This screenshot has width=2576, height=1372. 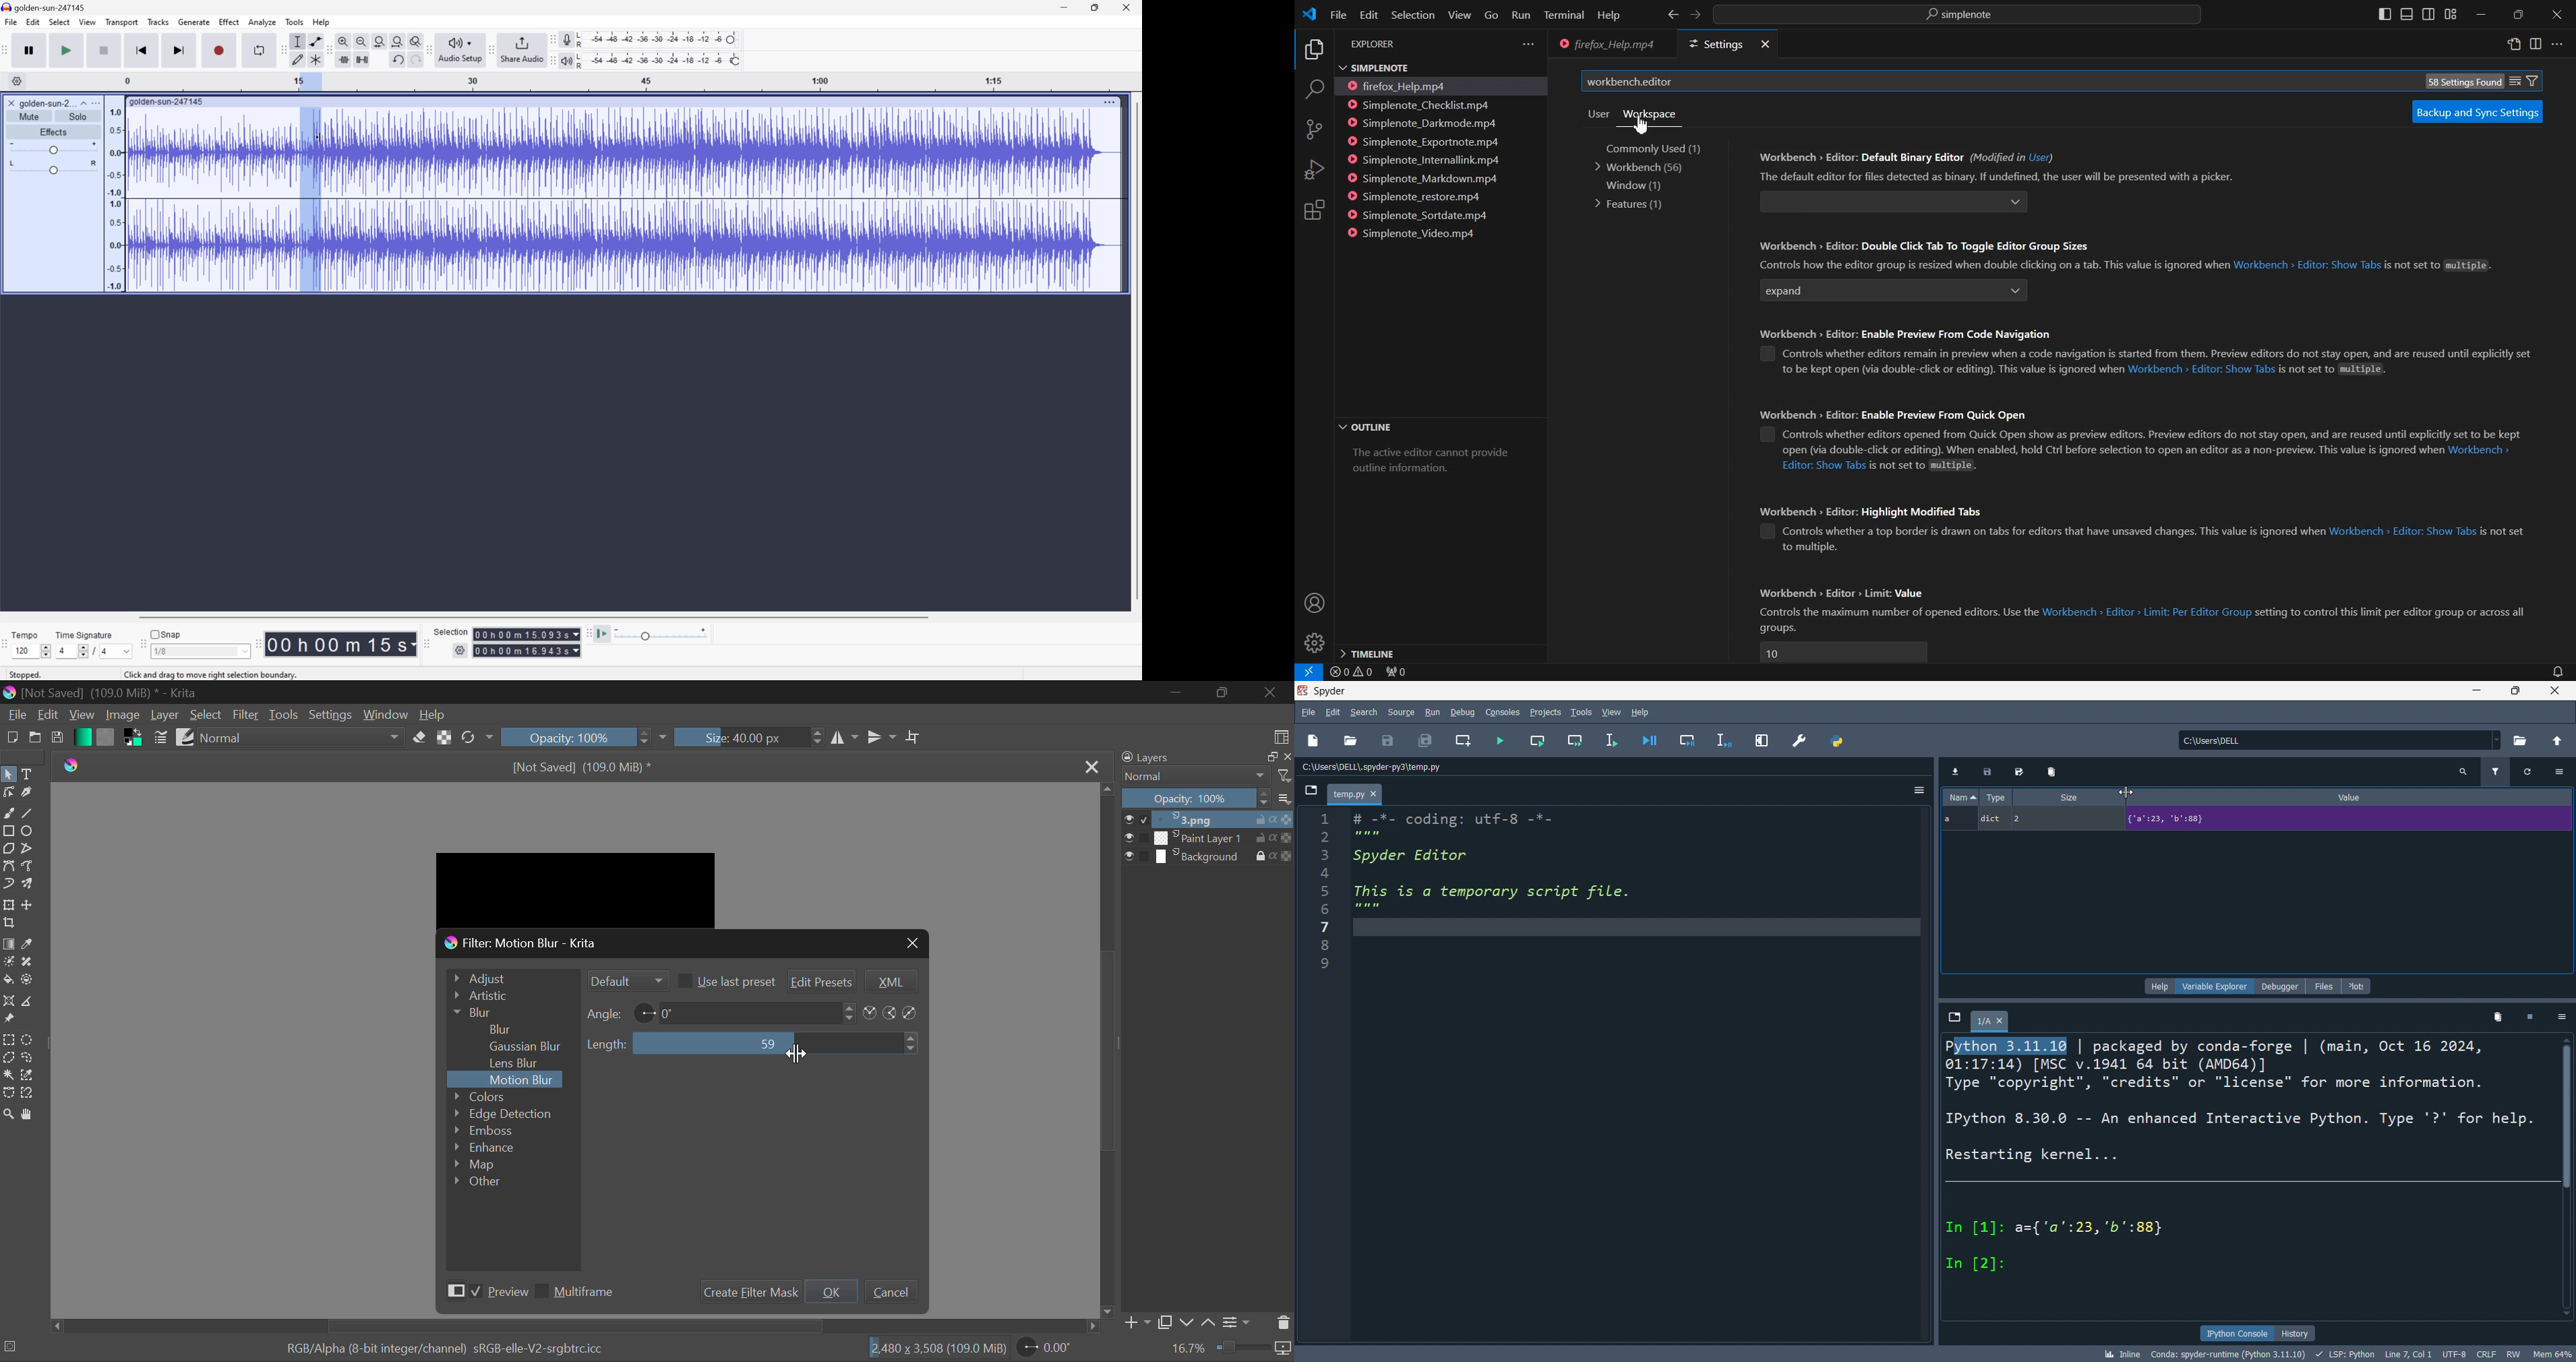 I want to click on Play st speed, so click(x=603, y=635).